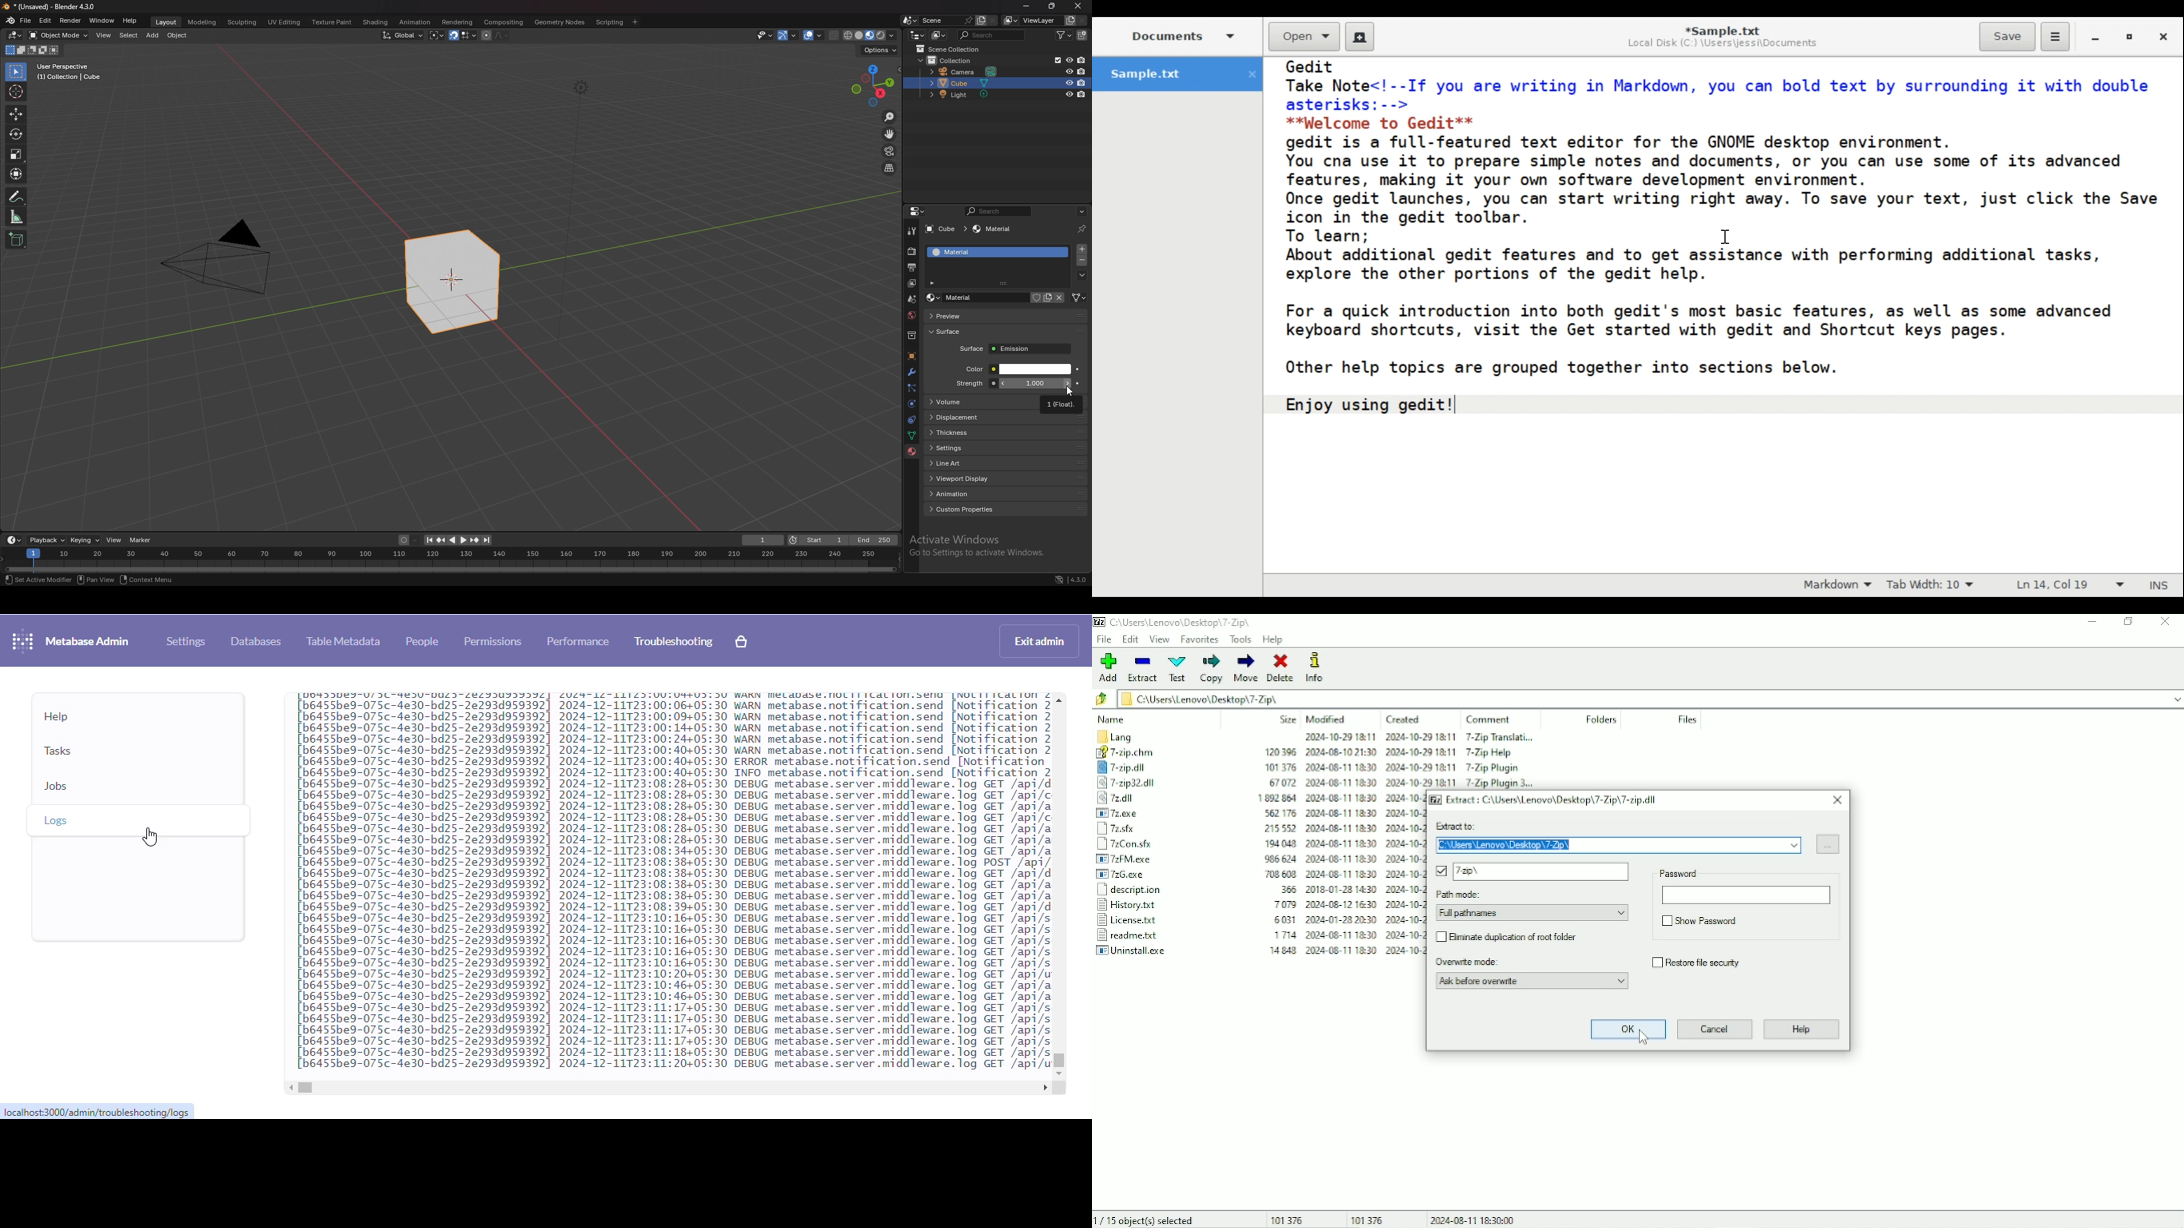 The width and height of the screenshot is (2184, 1232). I want to click on delete scene, so click(993, 21).